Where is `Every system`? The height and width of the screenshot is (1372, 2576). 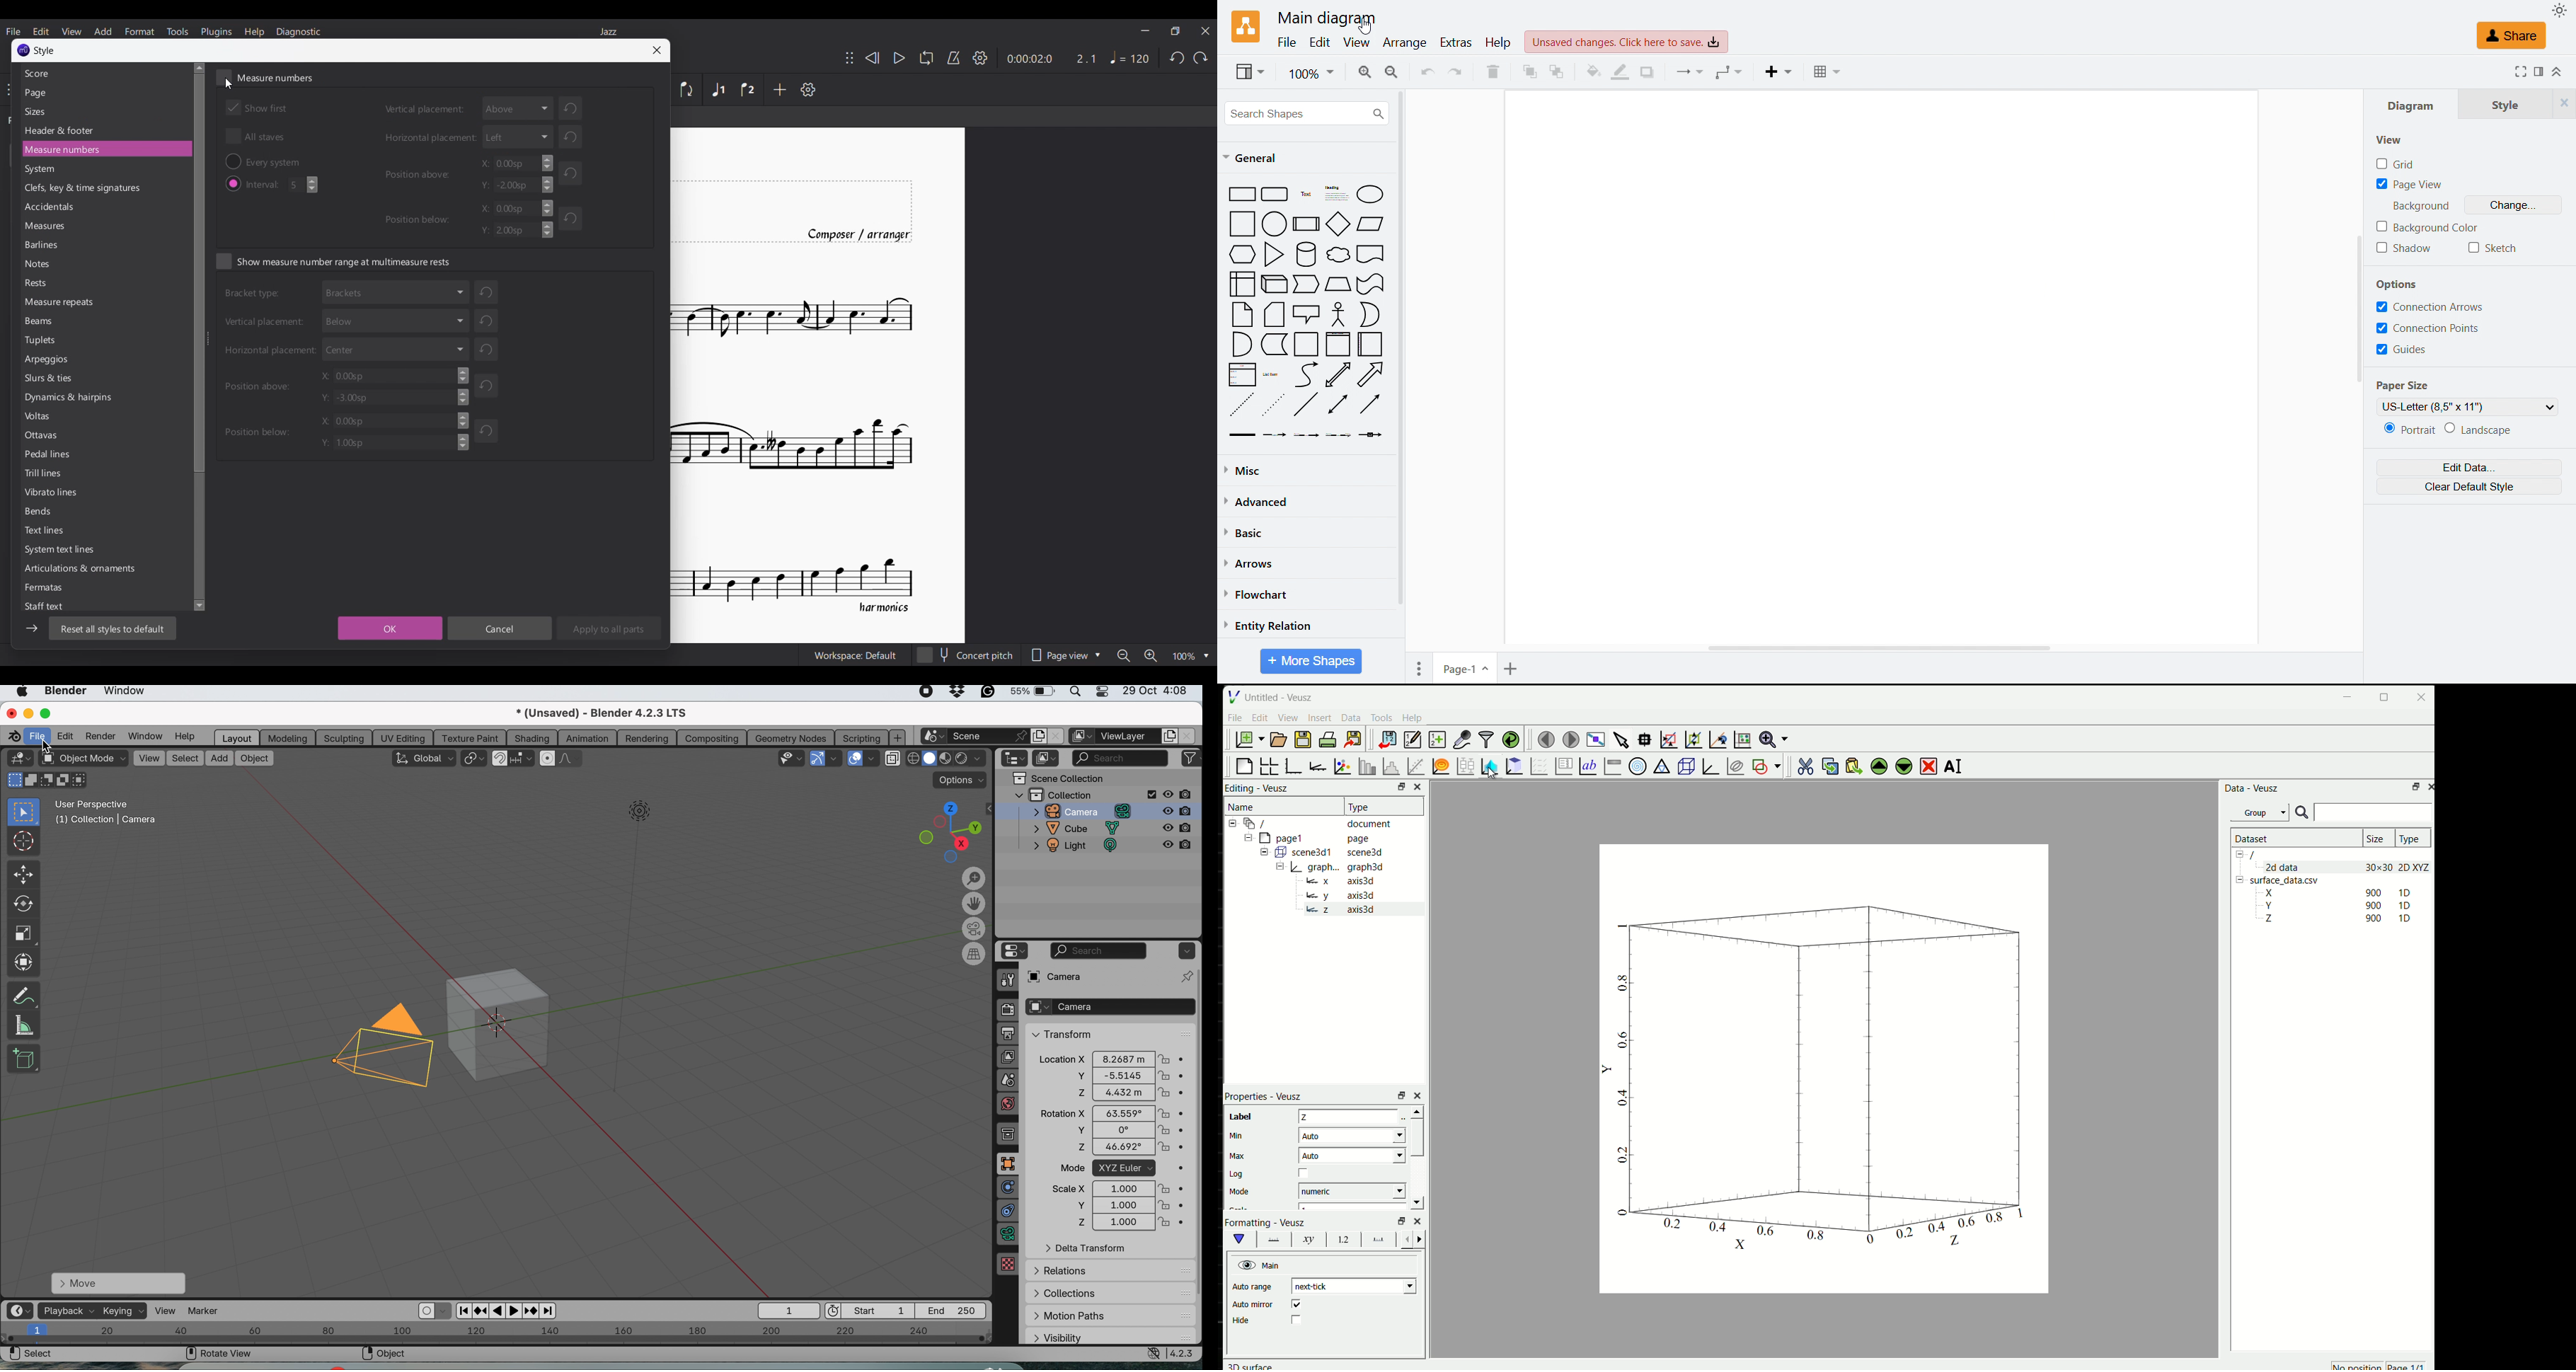 Every system is located at coordinates (281, 161).